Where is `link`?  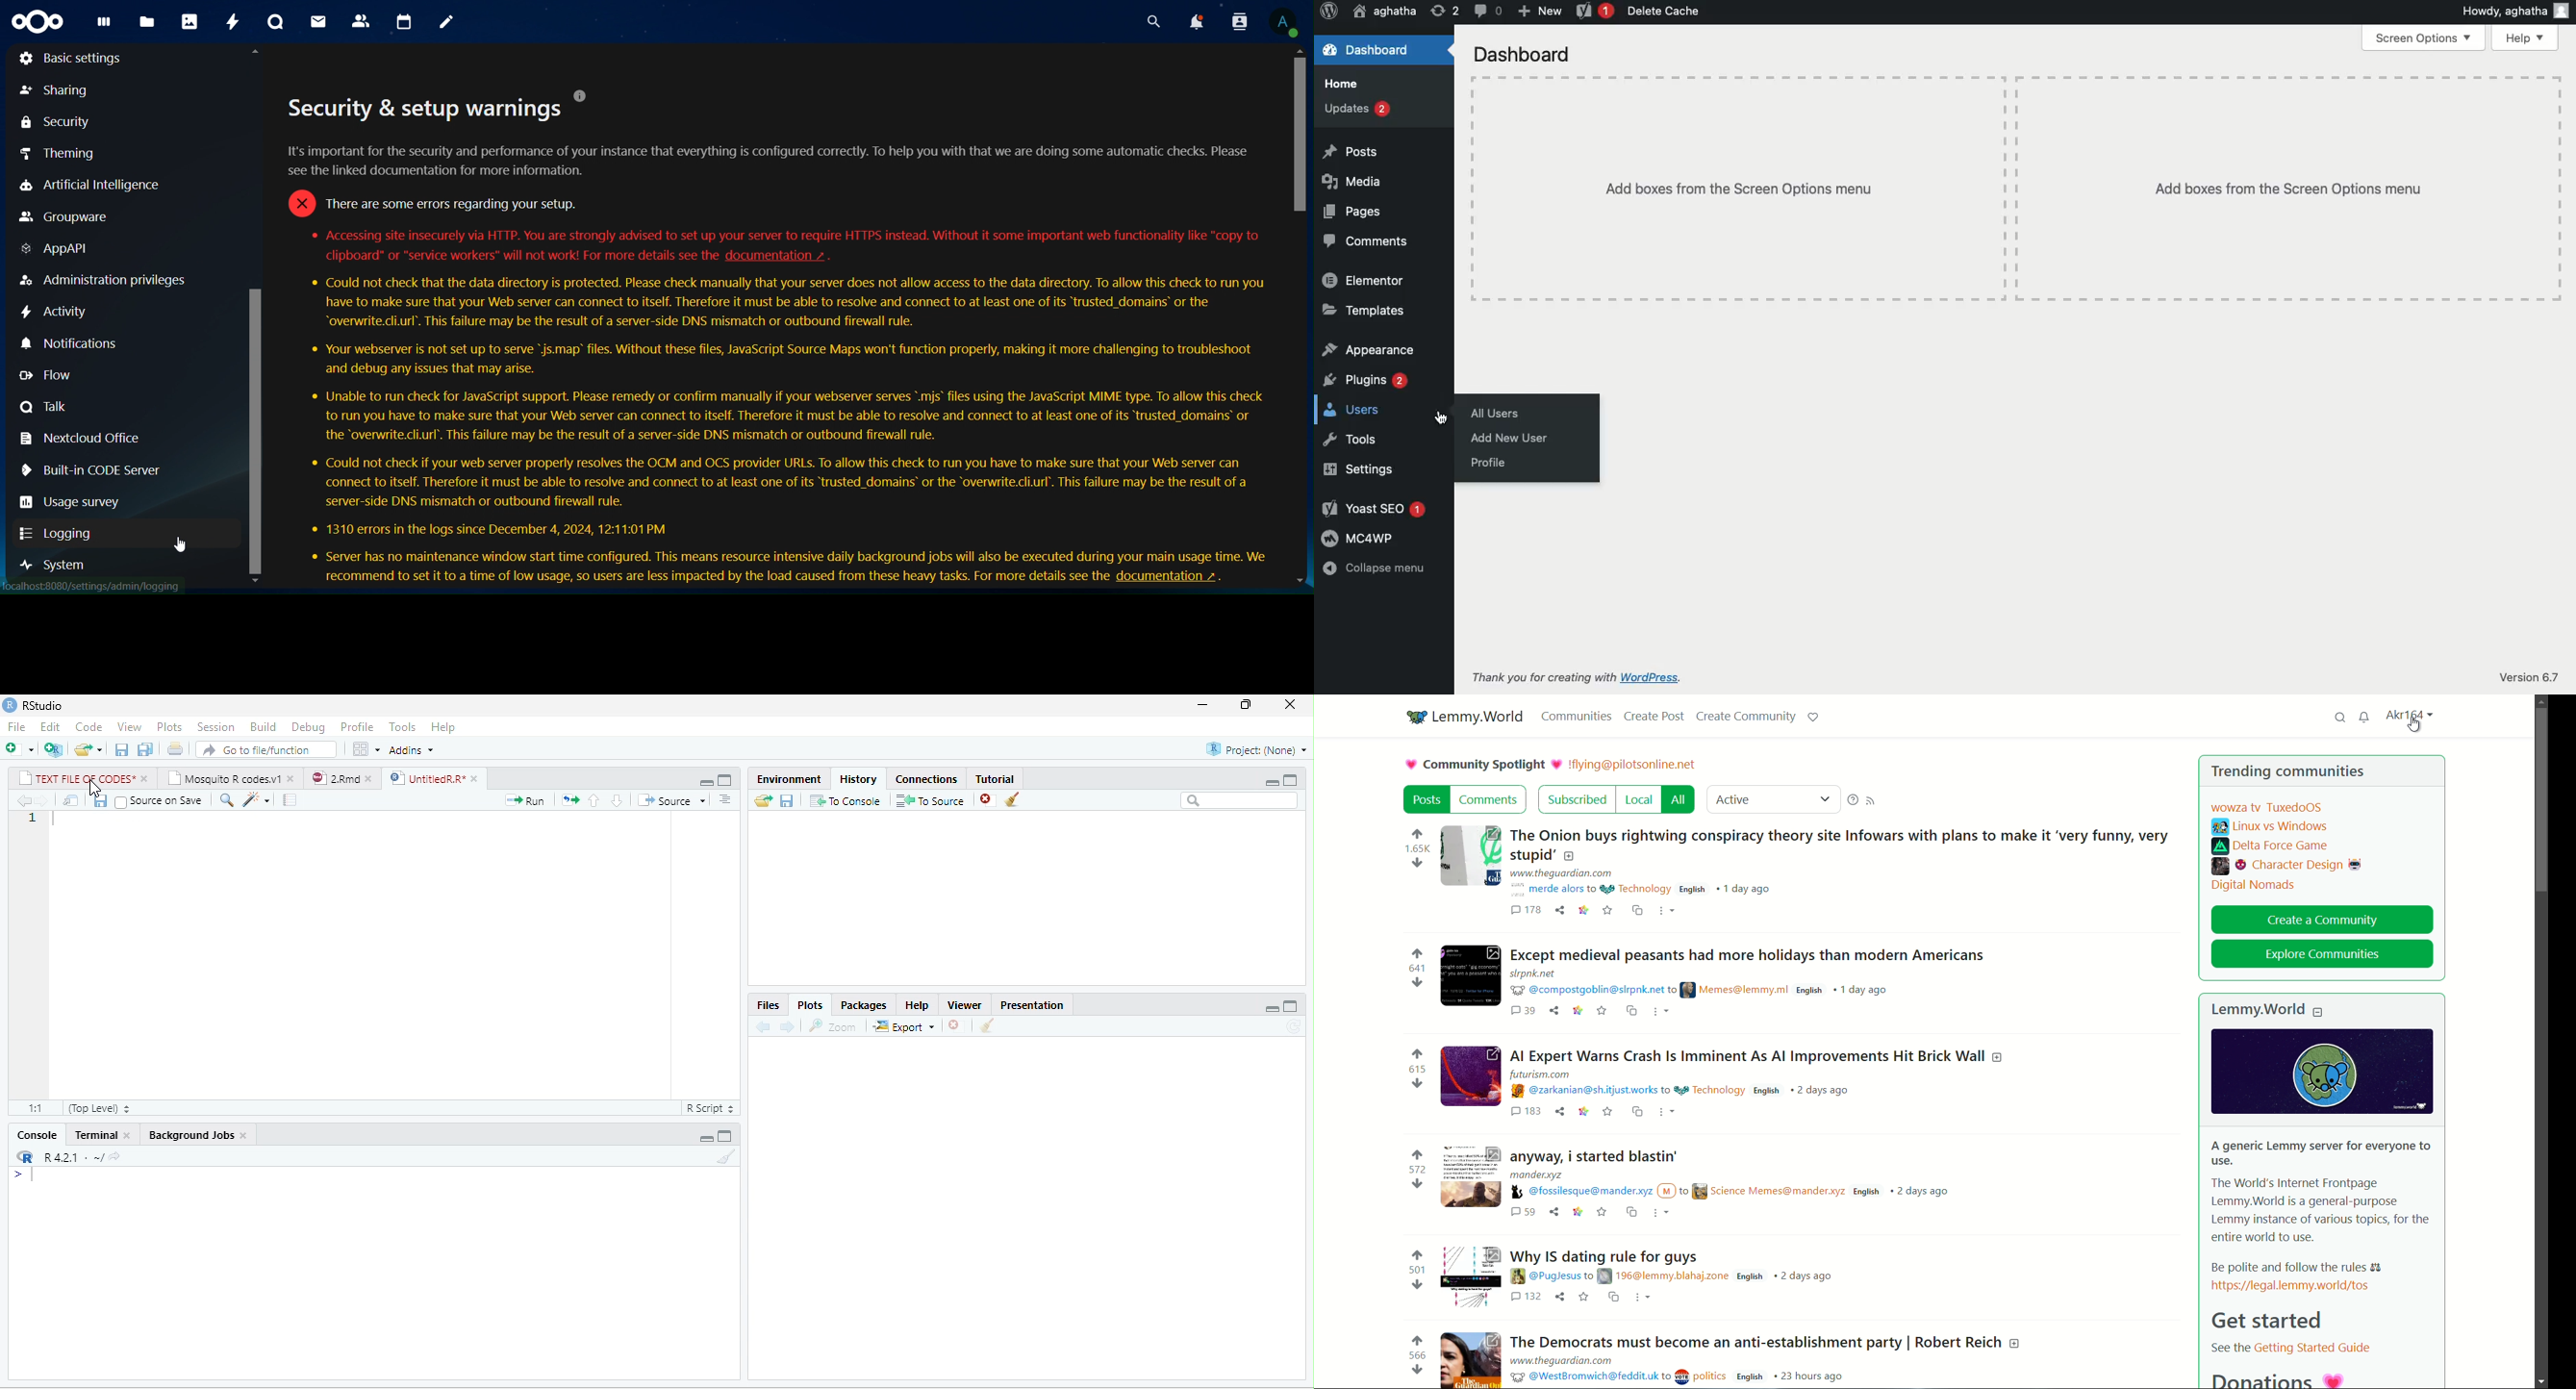
link is located at coordinates (1582, 910).